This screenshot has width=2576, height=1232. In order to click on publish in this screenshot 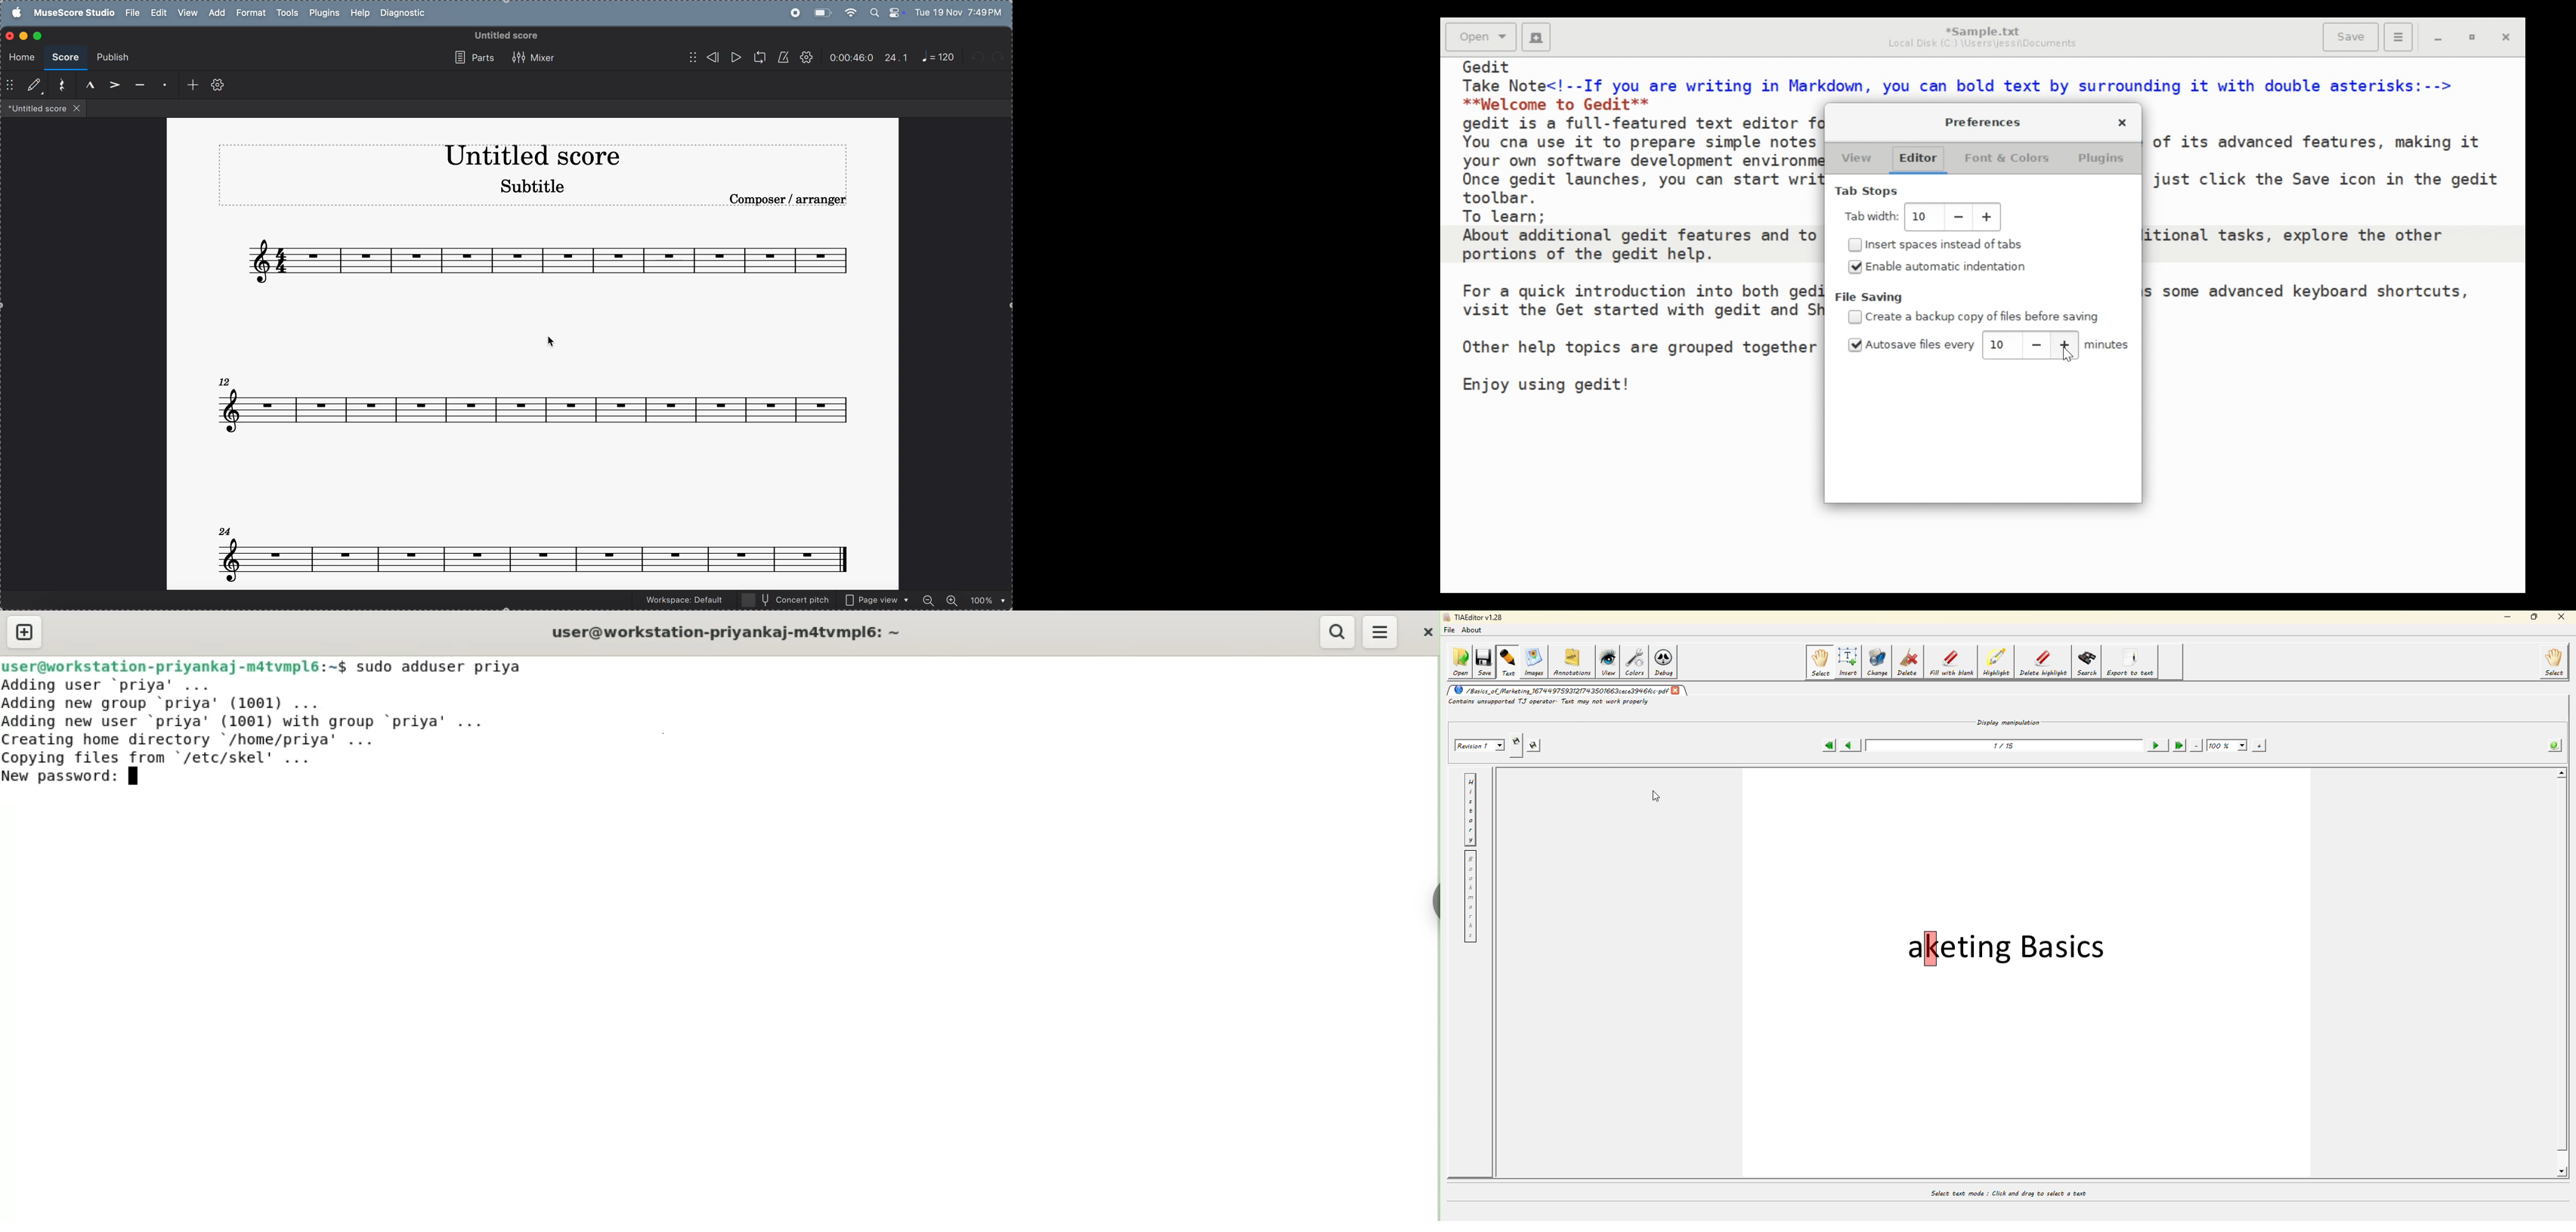, I will do `click(112, 58)`.